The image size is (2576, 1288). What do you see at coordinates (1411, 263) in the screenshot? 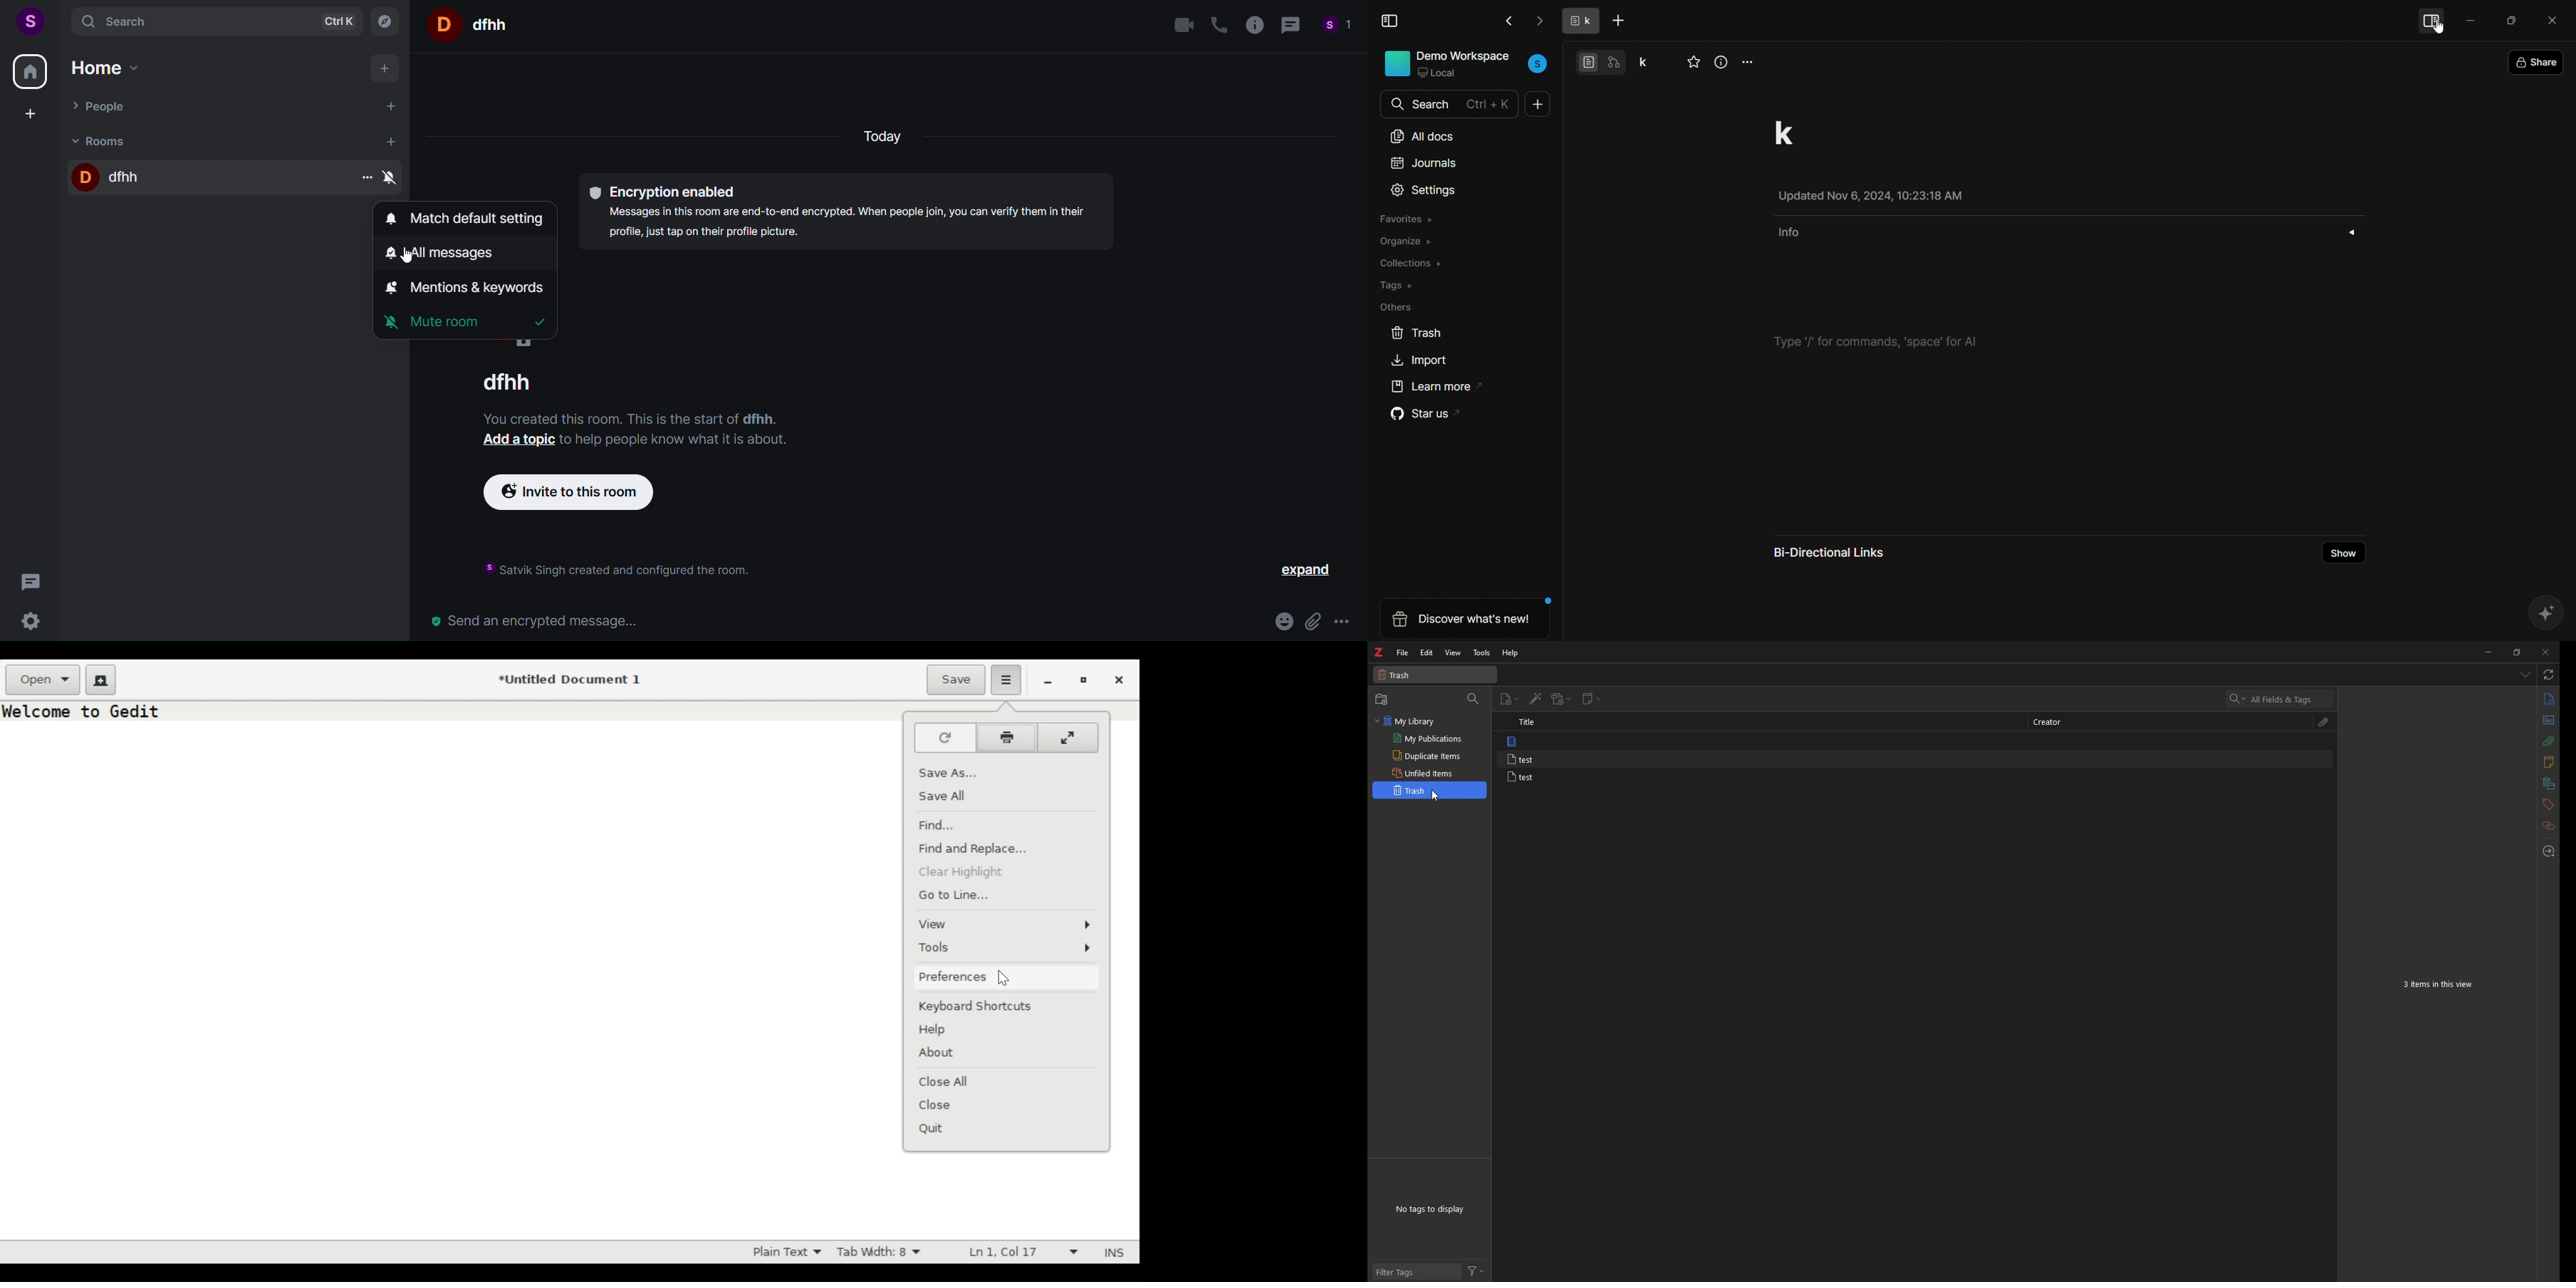
I see `collections` at bounding box center [1411, 263].